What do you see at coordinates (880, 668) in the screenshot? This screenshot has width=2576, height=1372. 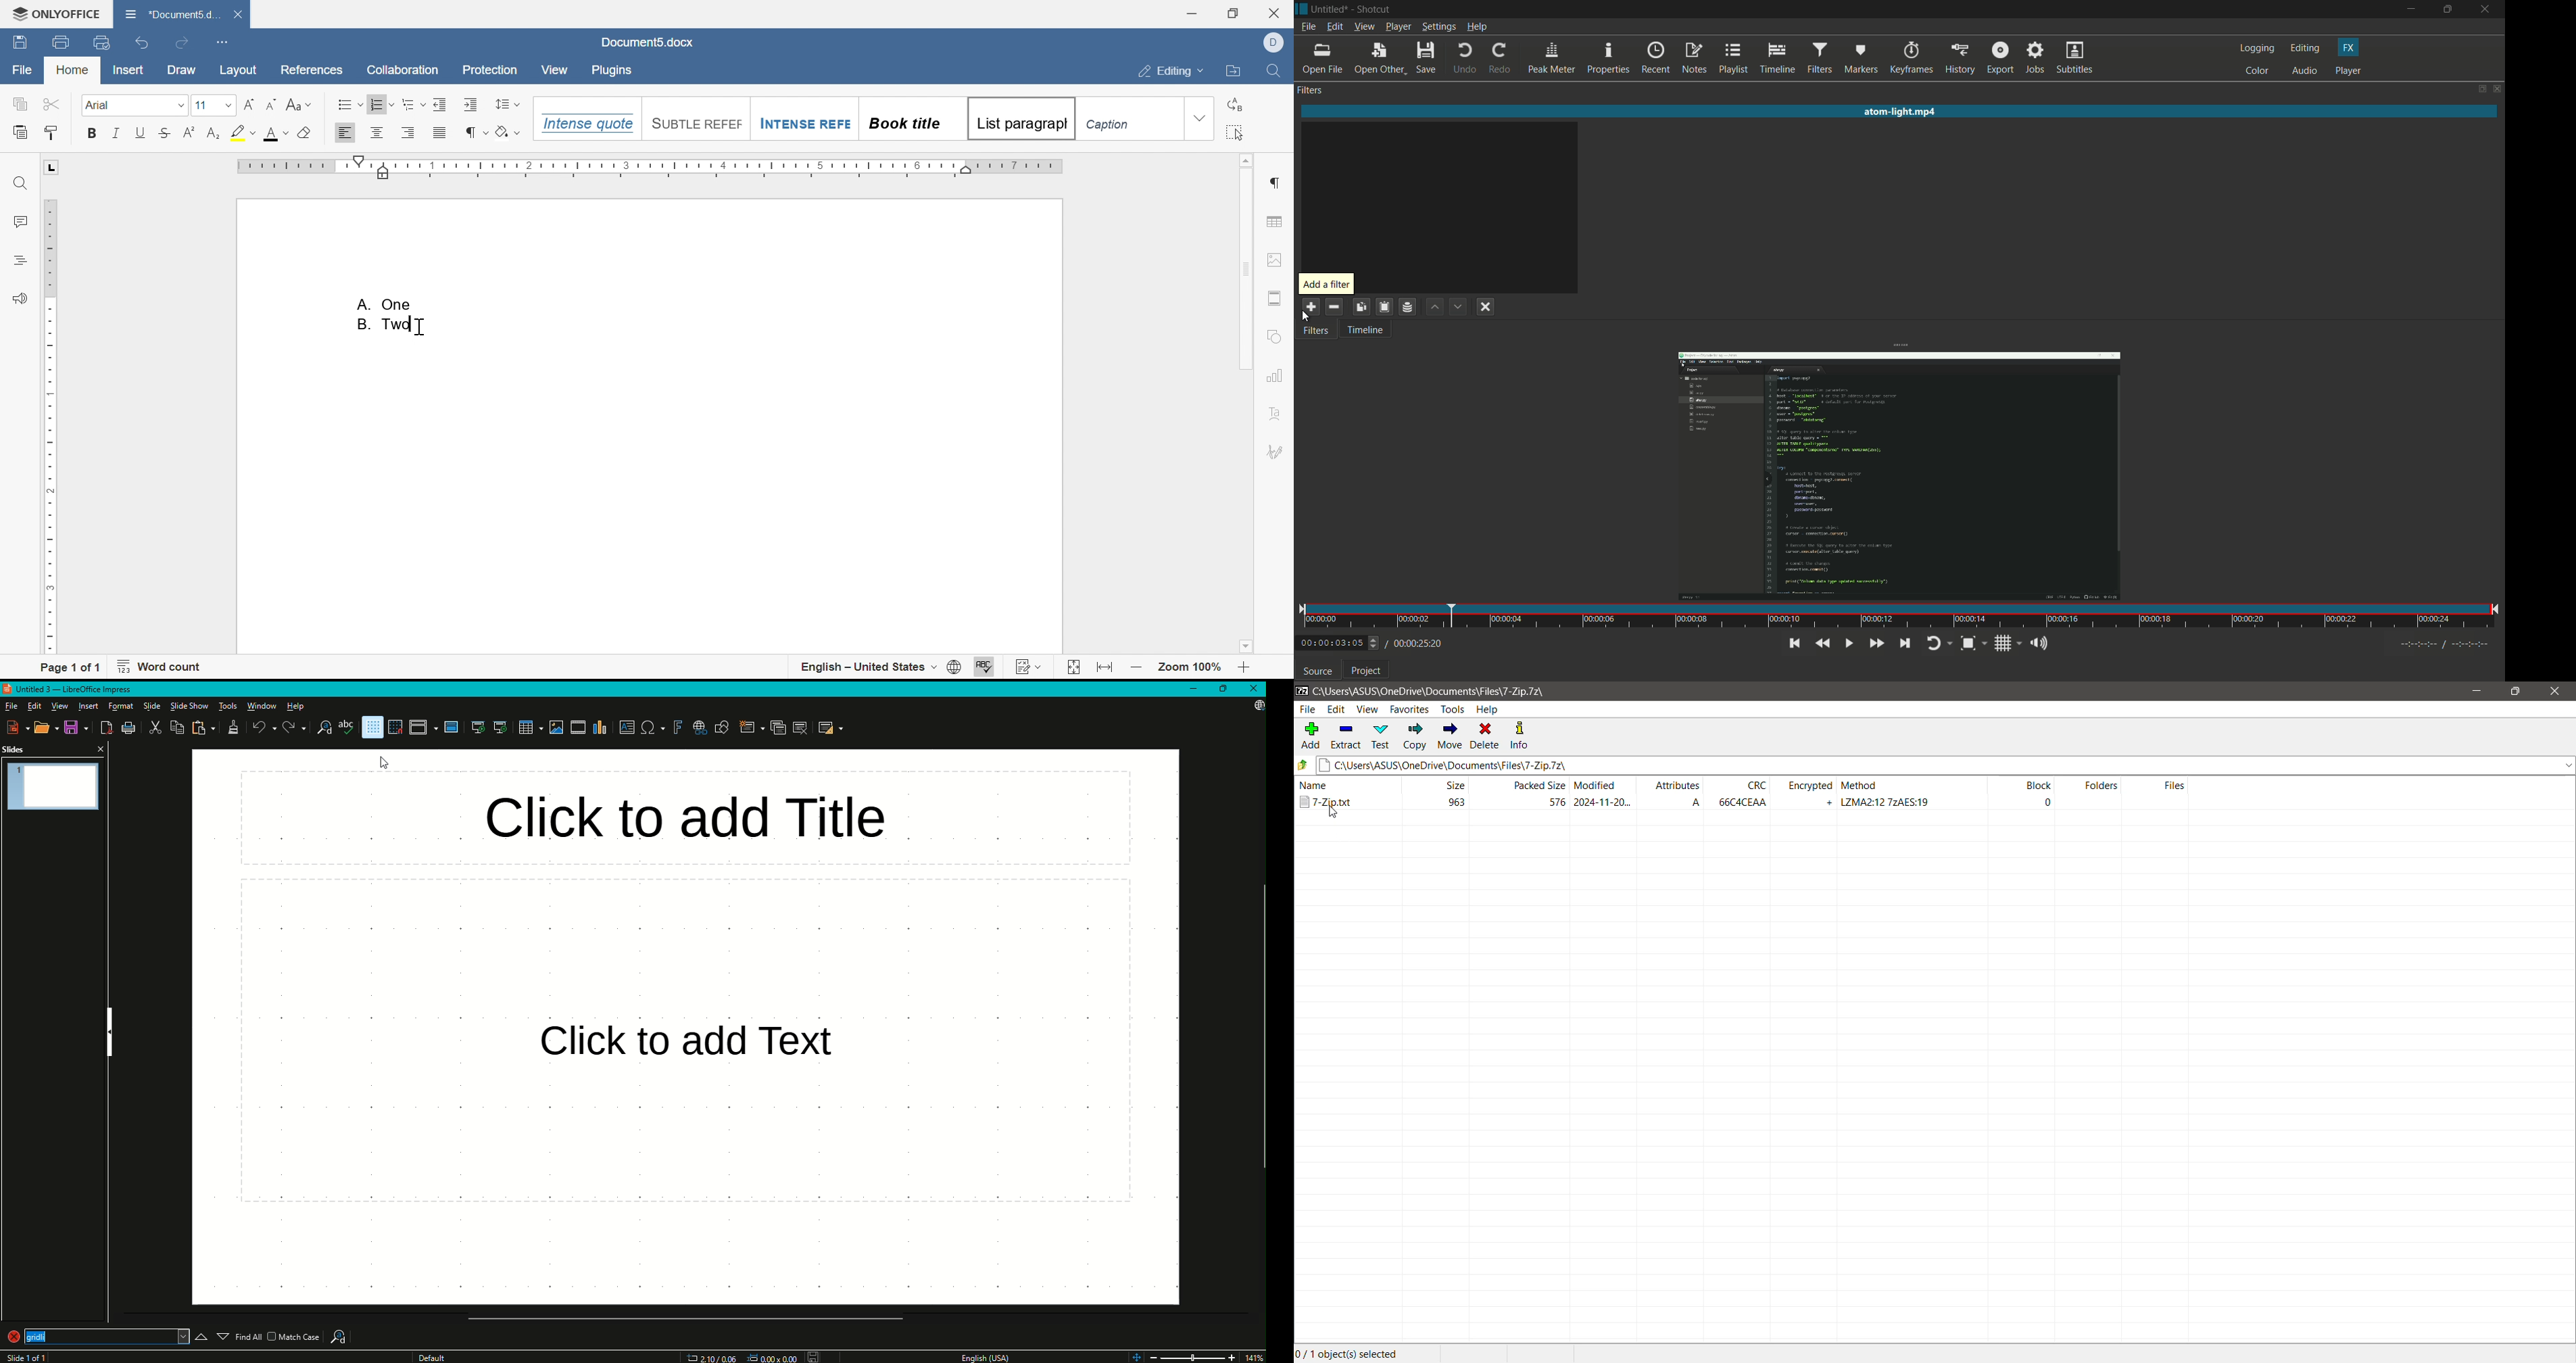 I see `english - United States` at bounding box center [880, 668].